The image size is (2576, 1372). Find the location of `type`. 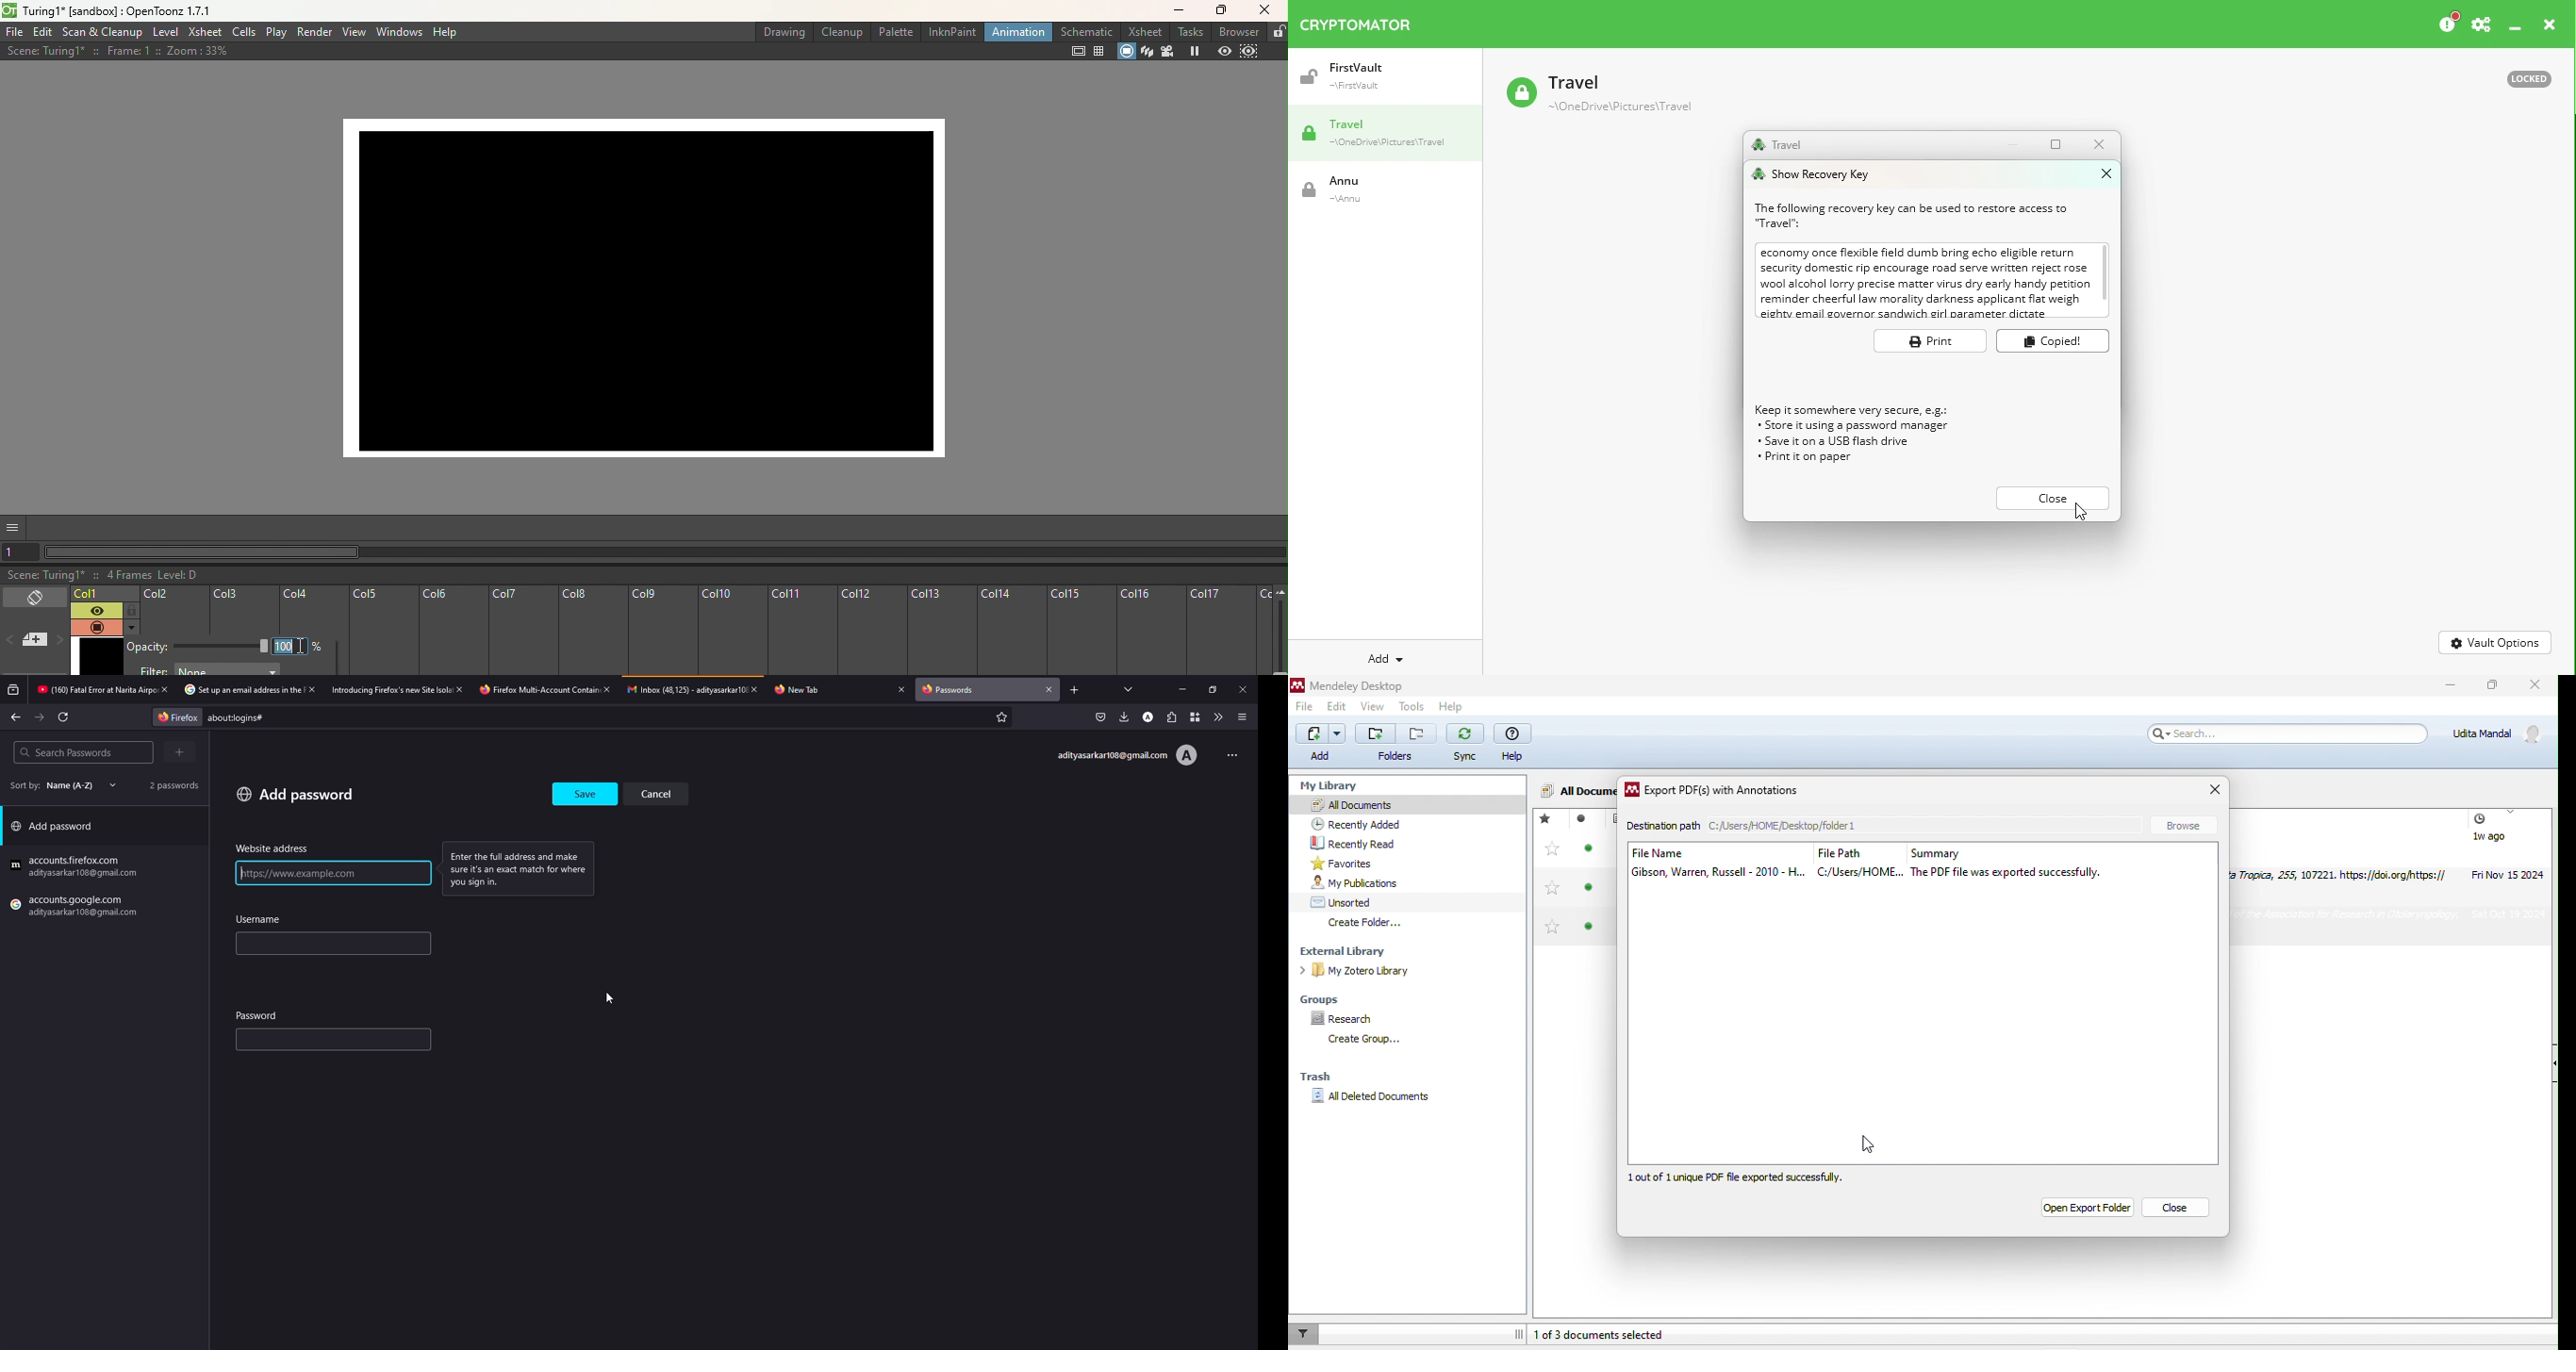

type is located at coordinates (305, 1042).